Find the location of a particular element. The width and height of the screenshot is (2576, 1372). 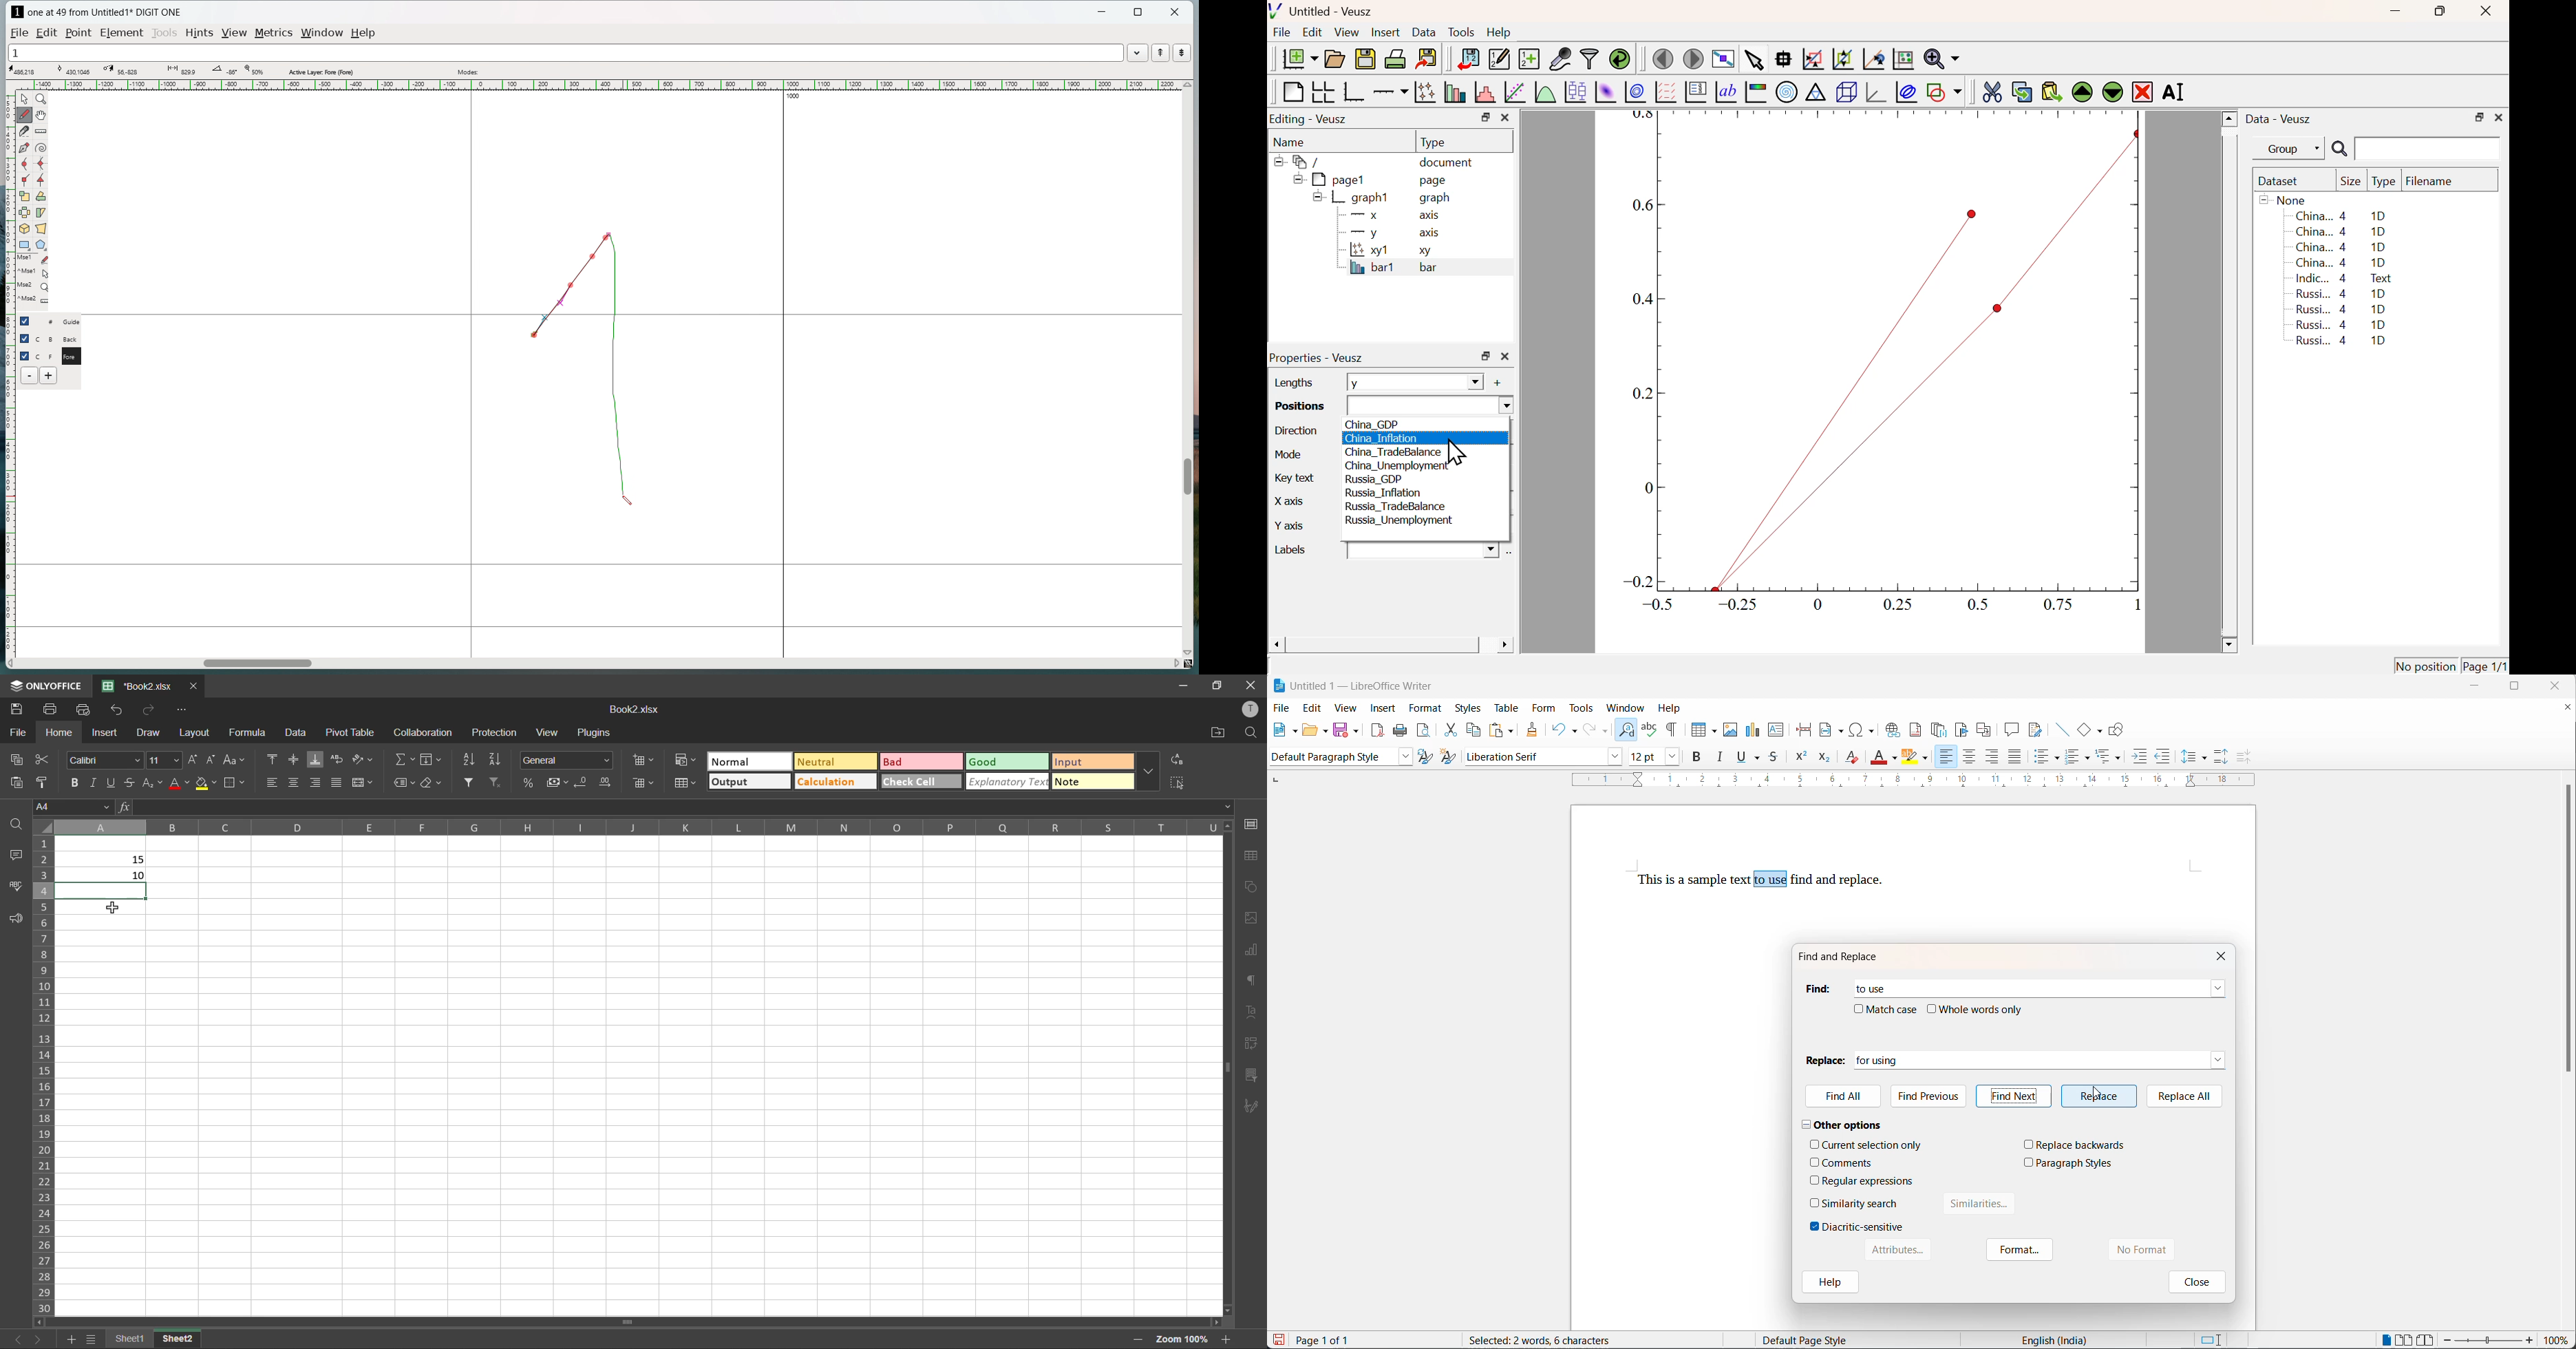

align top is located at coordinates (273, 759).